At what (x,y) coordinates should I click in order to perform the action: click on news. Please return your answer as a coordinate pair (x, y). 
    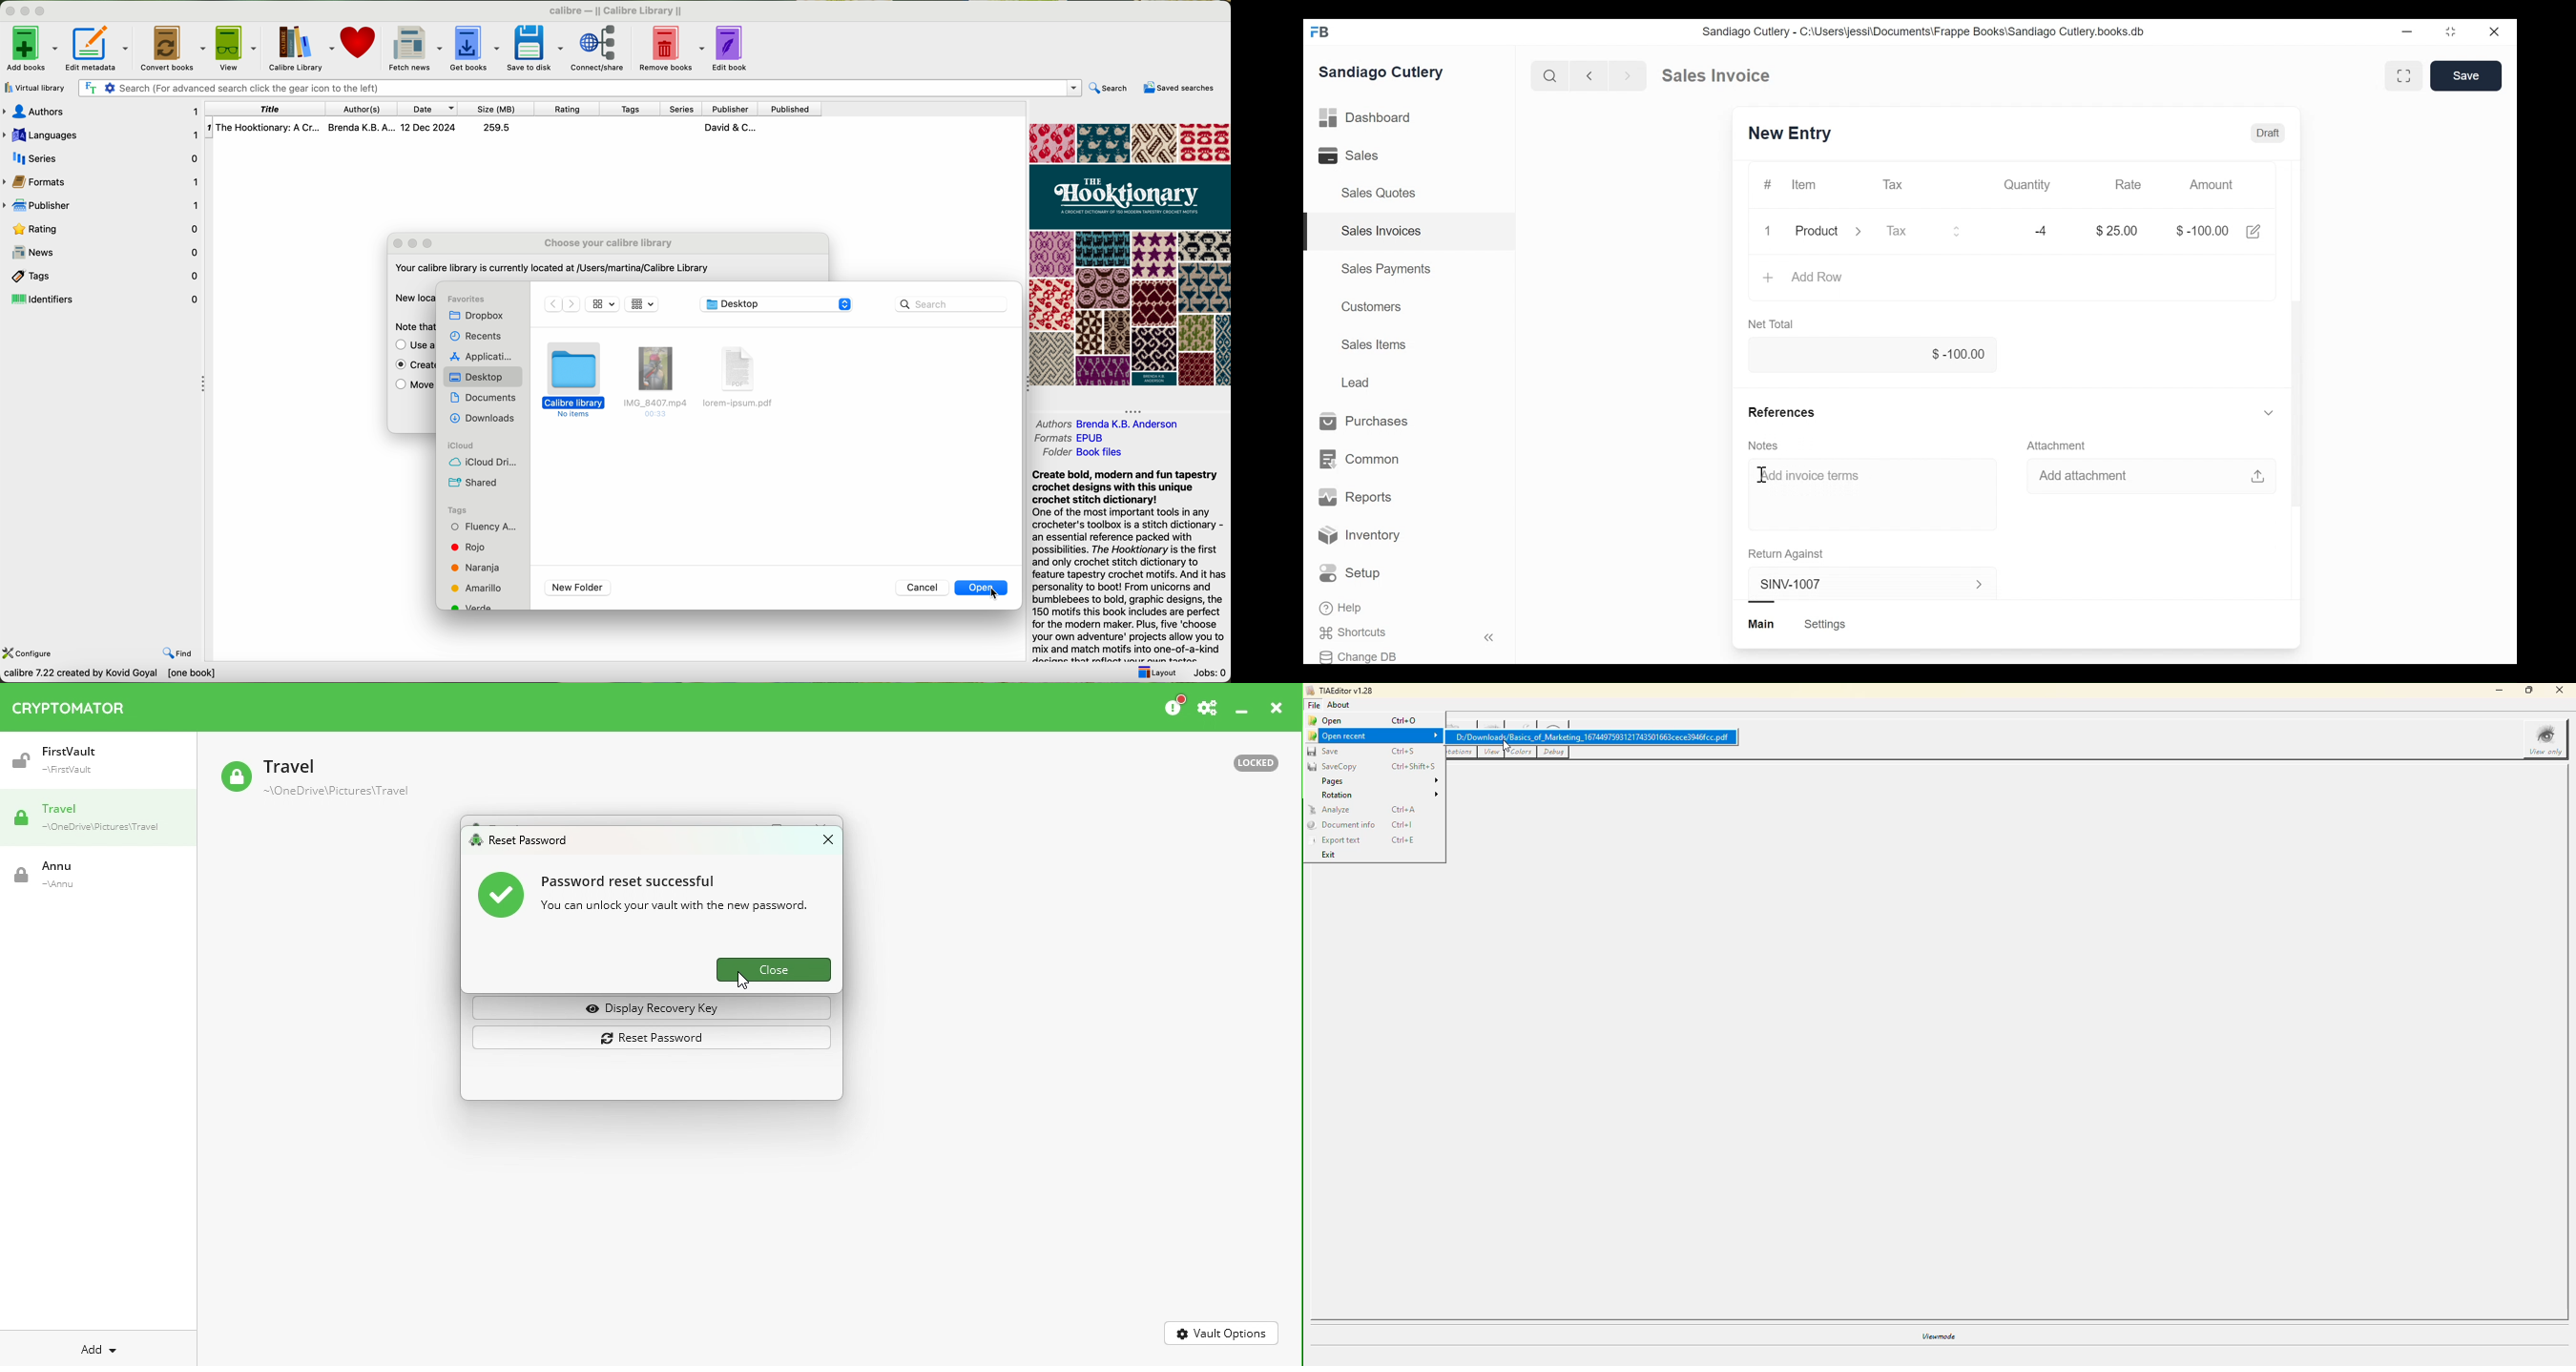
    Looking at the image, I should click on (110, 252).